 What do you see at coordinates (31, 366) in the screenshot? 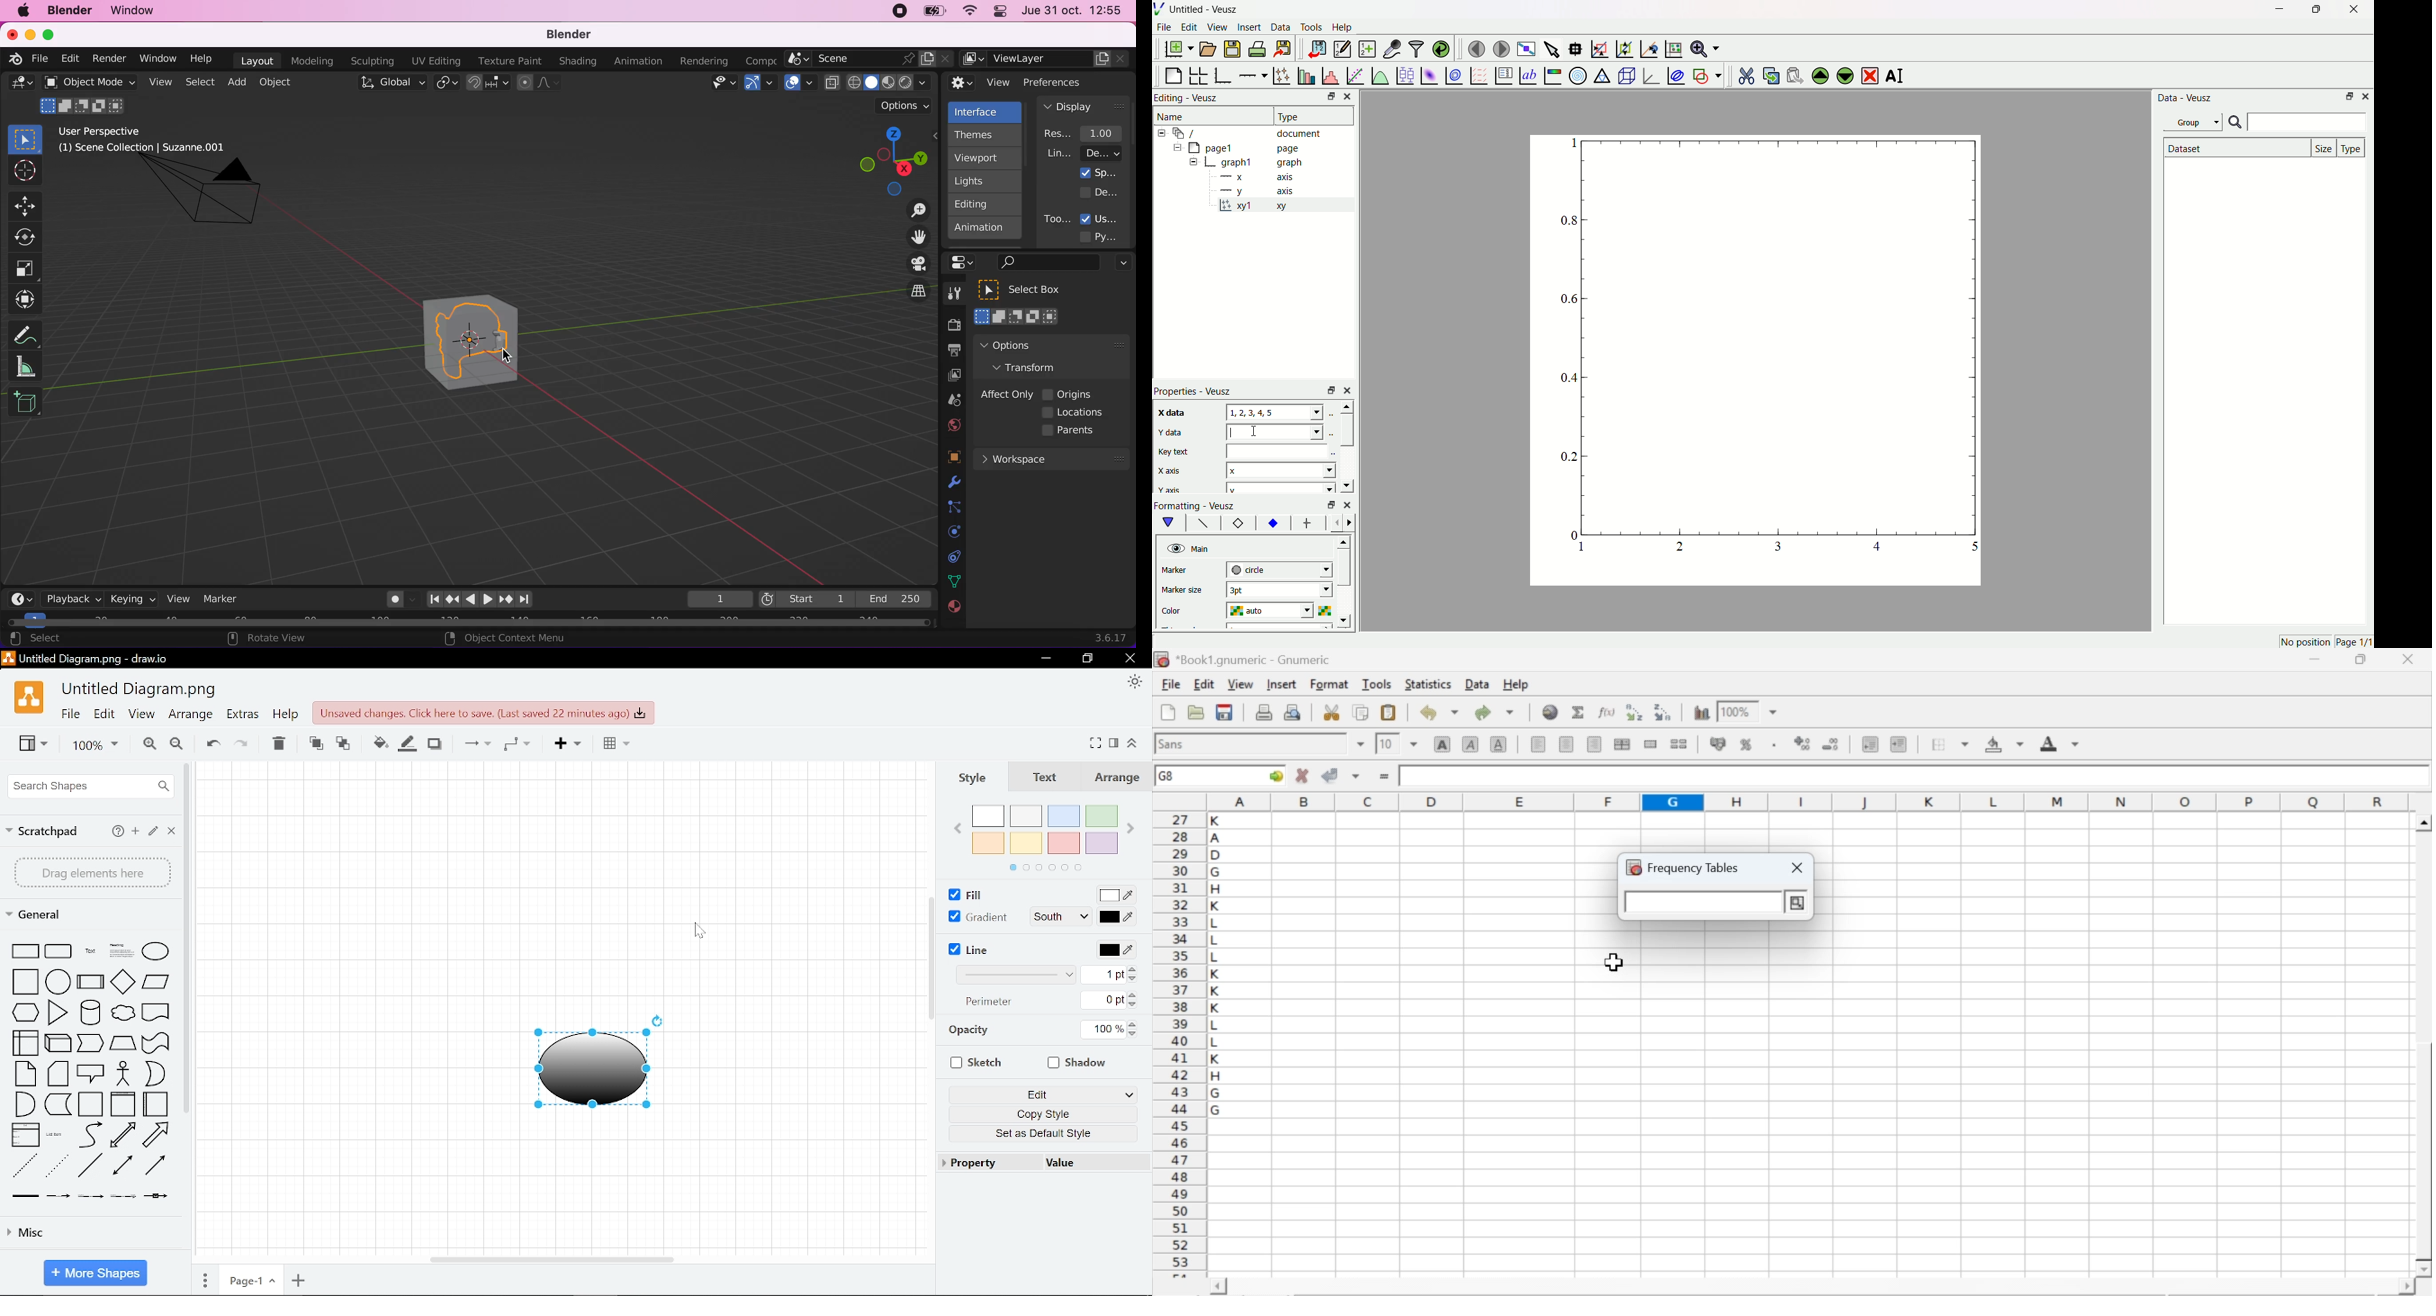
I see `measure` at bounding box center [31, 366].